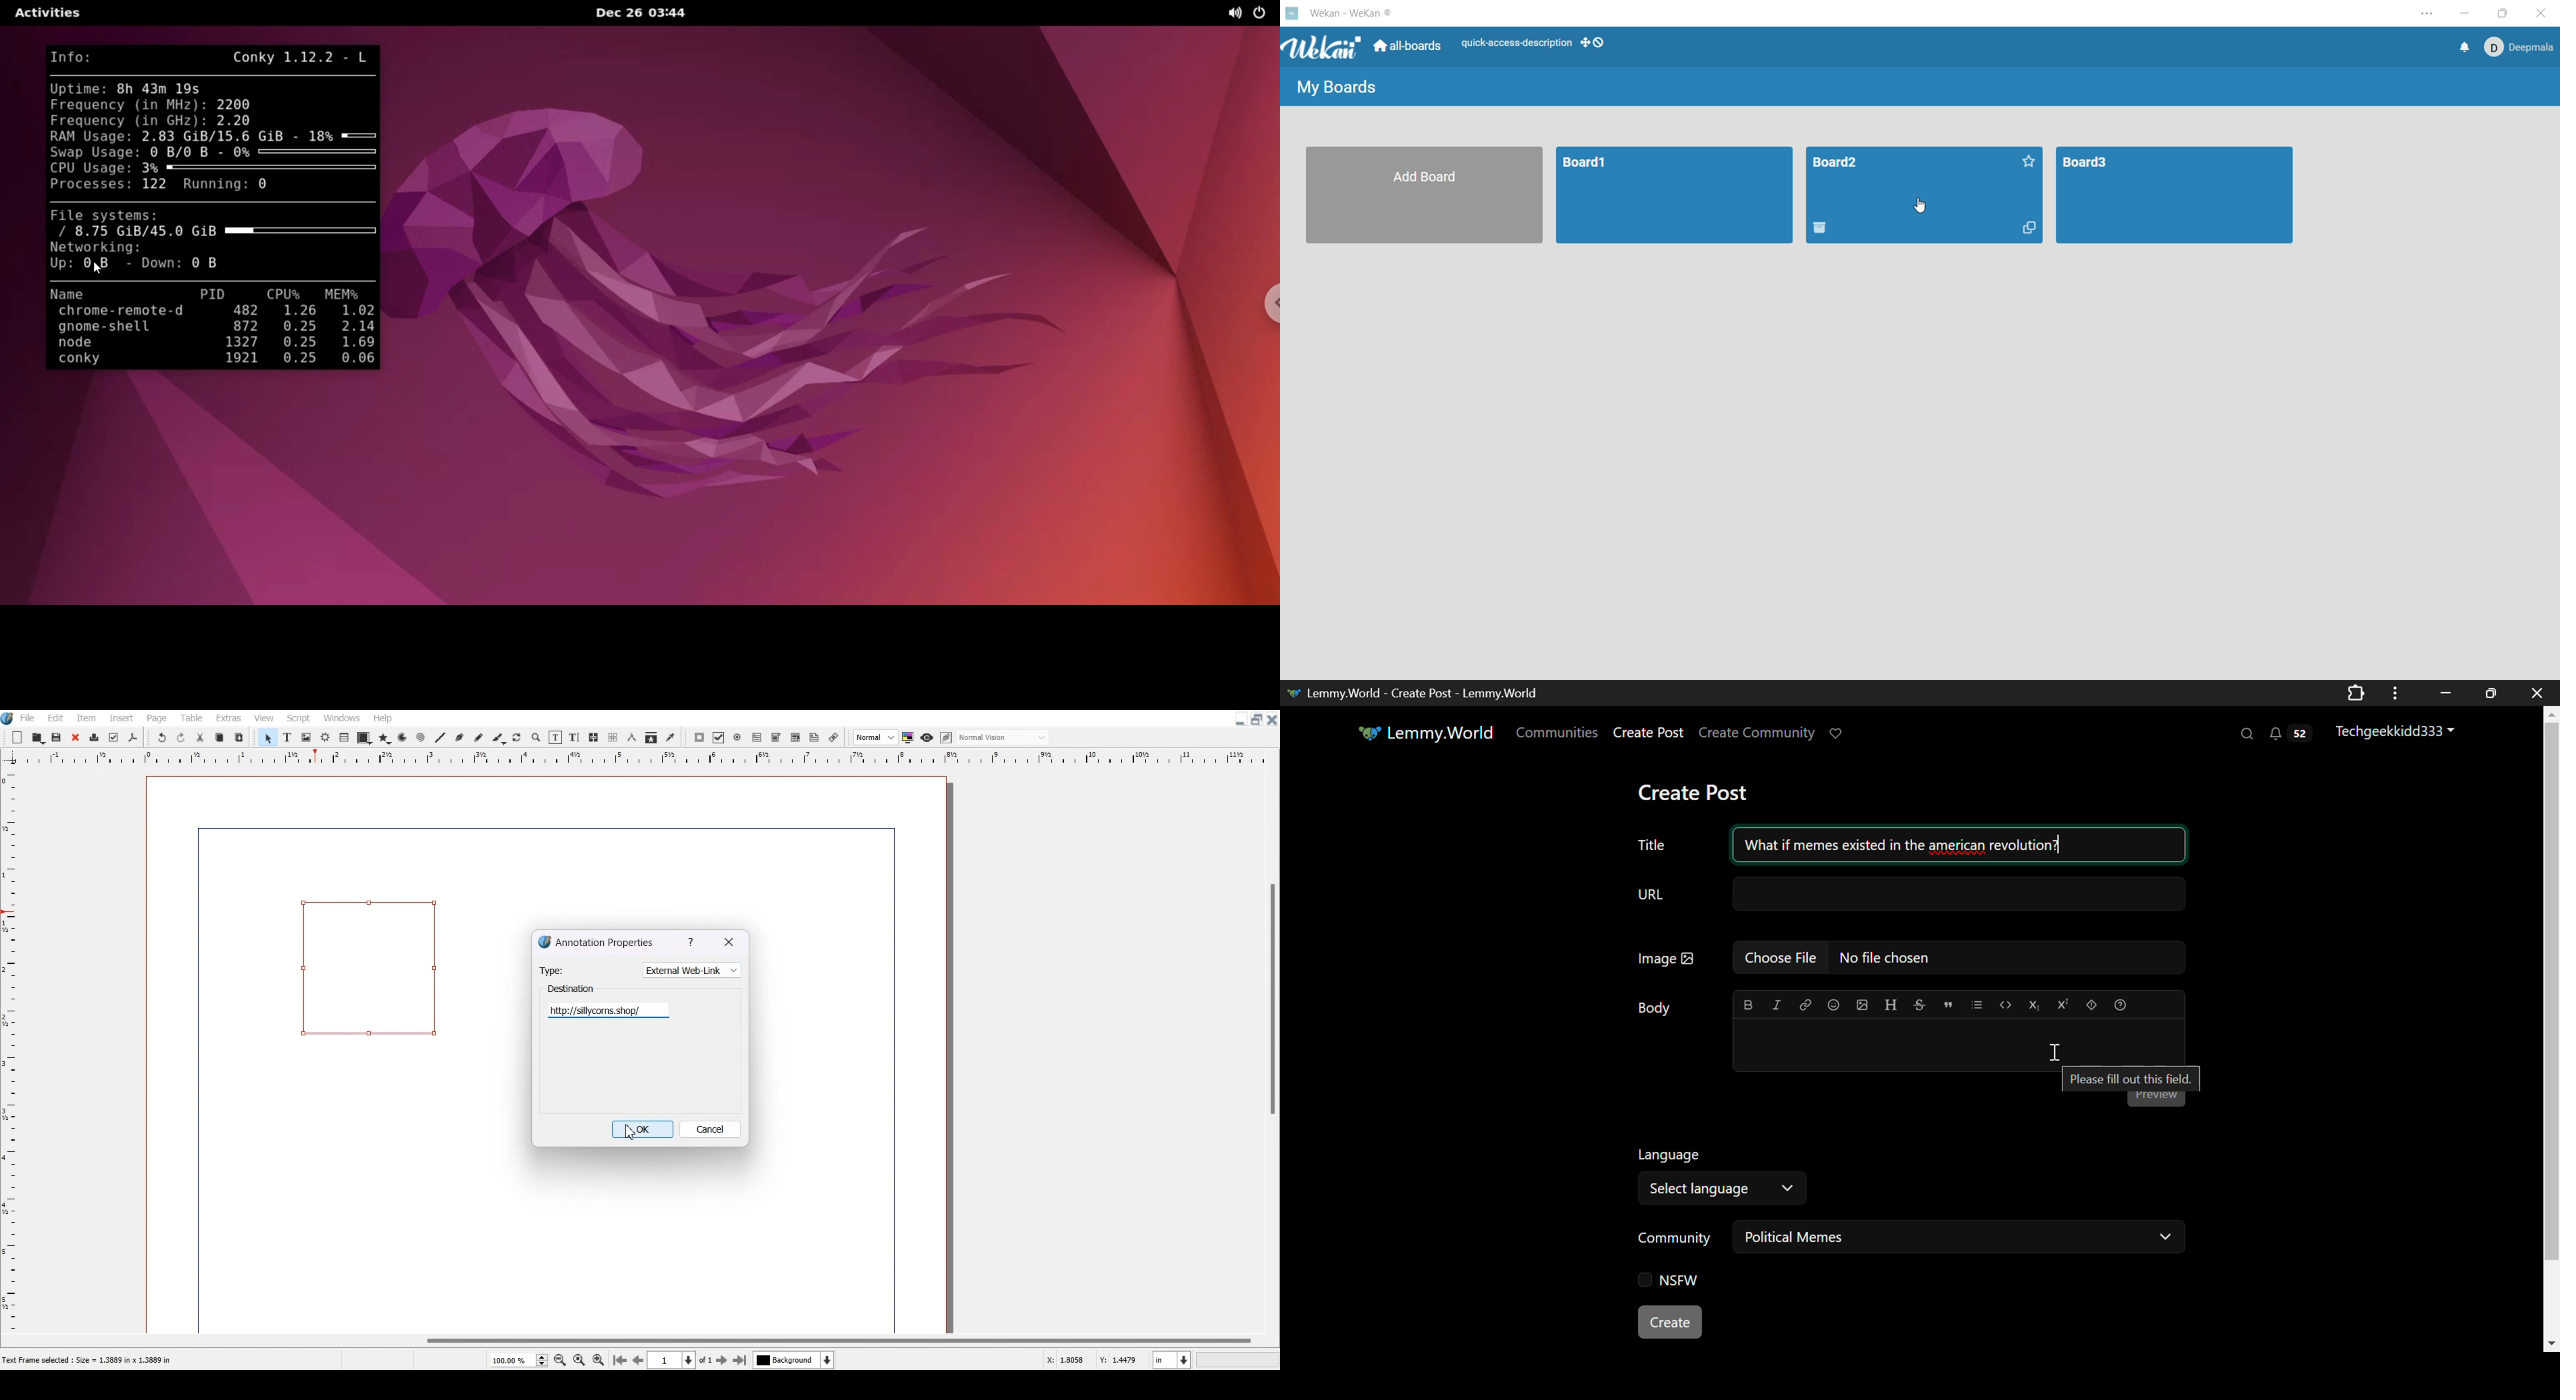  Describe the element at coordinates (1256, 718) in the screenshot. I see `Maximize` at that location.